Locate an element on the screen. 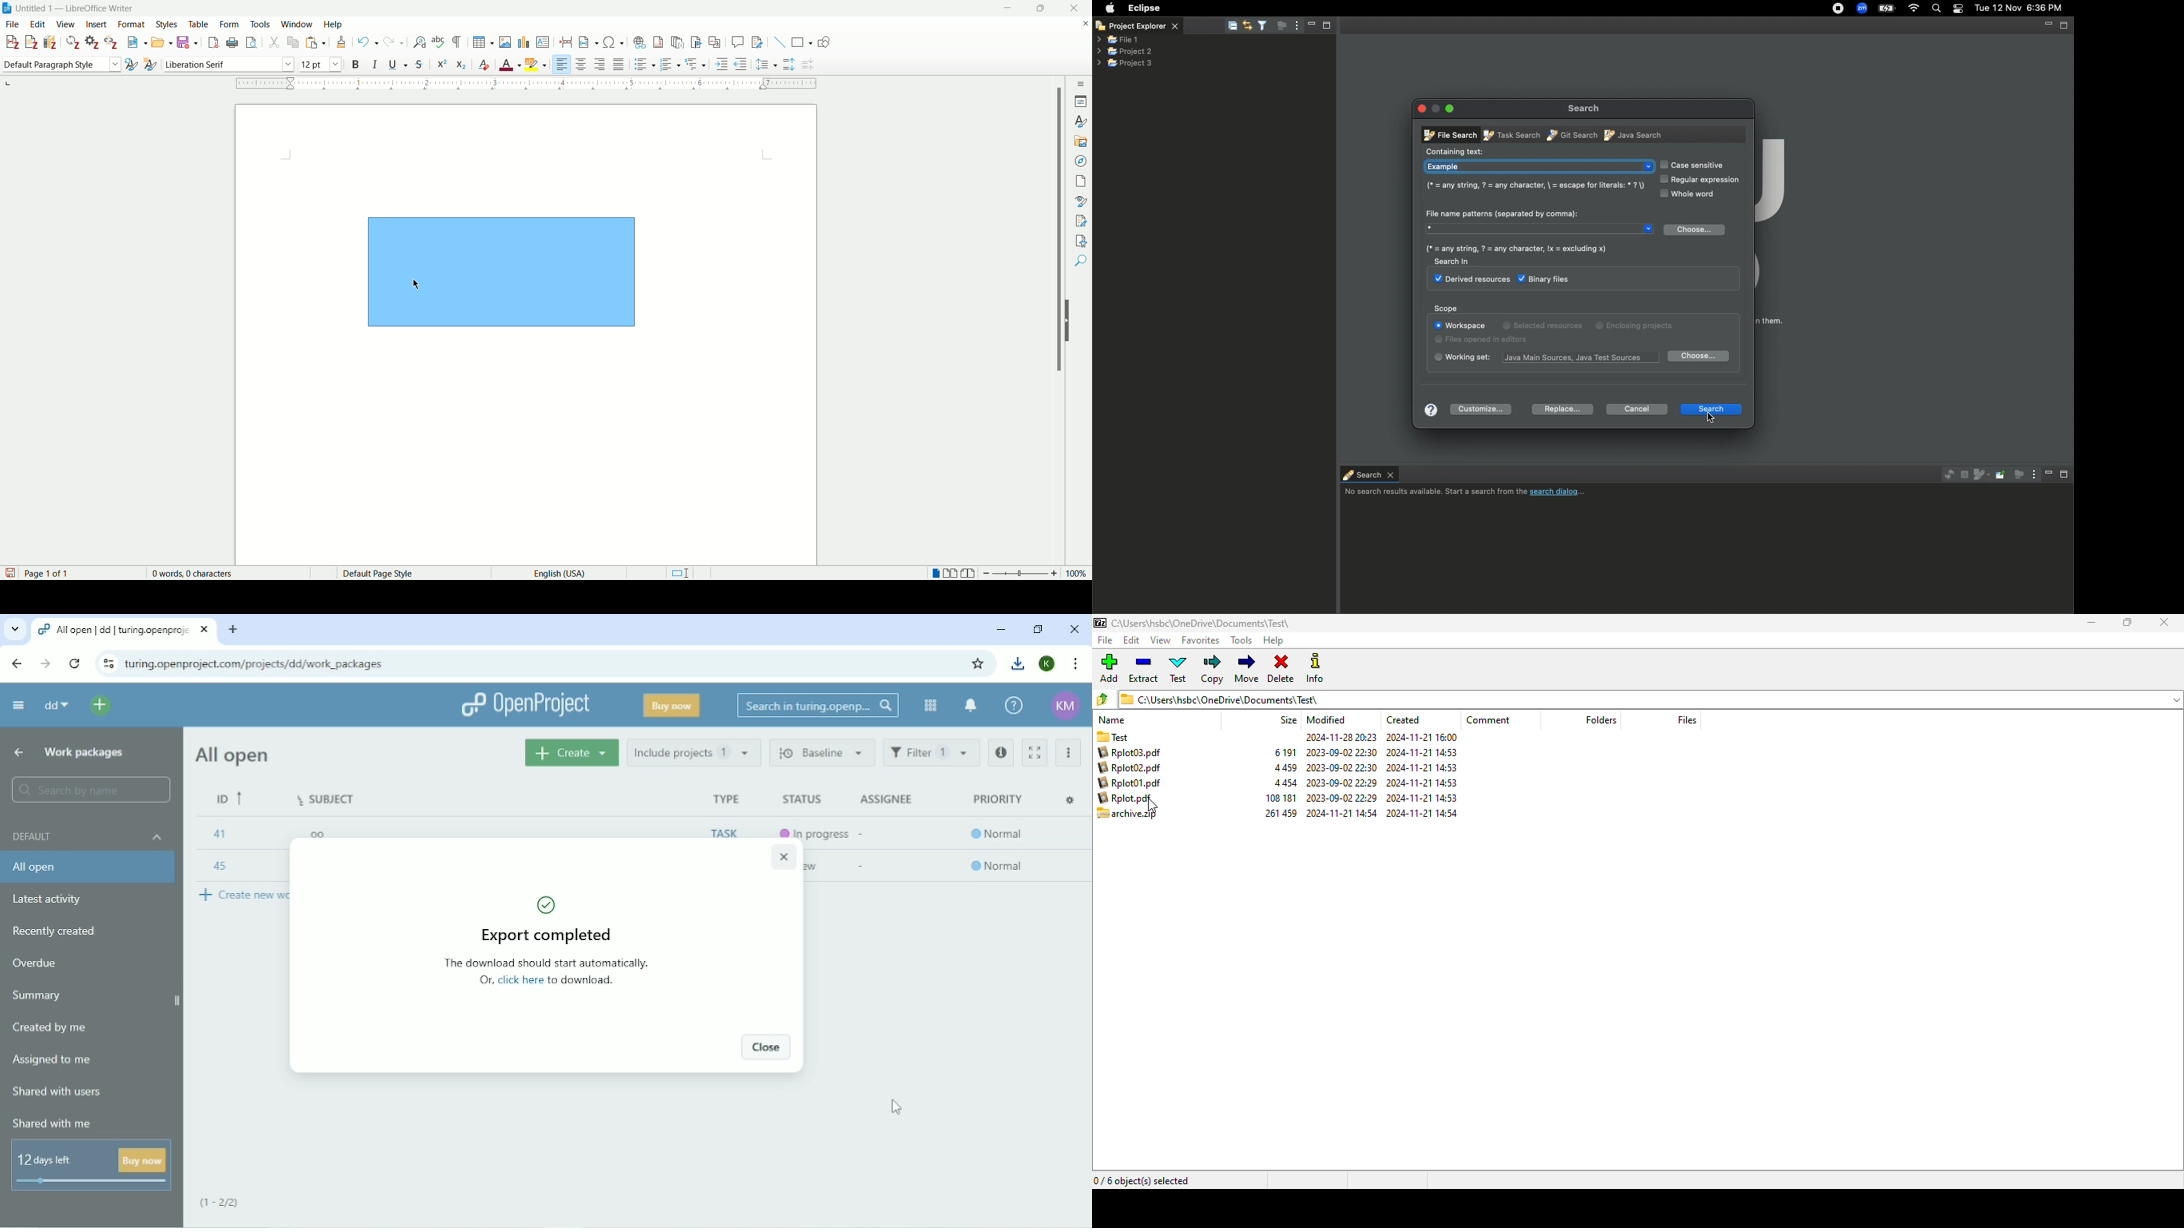 The height and width of the screenshot is (1232, 2184). Selected resources is located at coordinates (1545, 325).